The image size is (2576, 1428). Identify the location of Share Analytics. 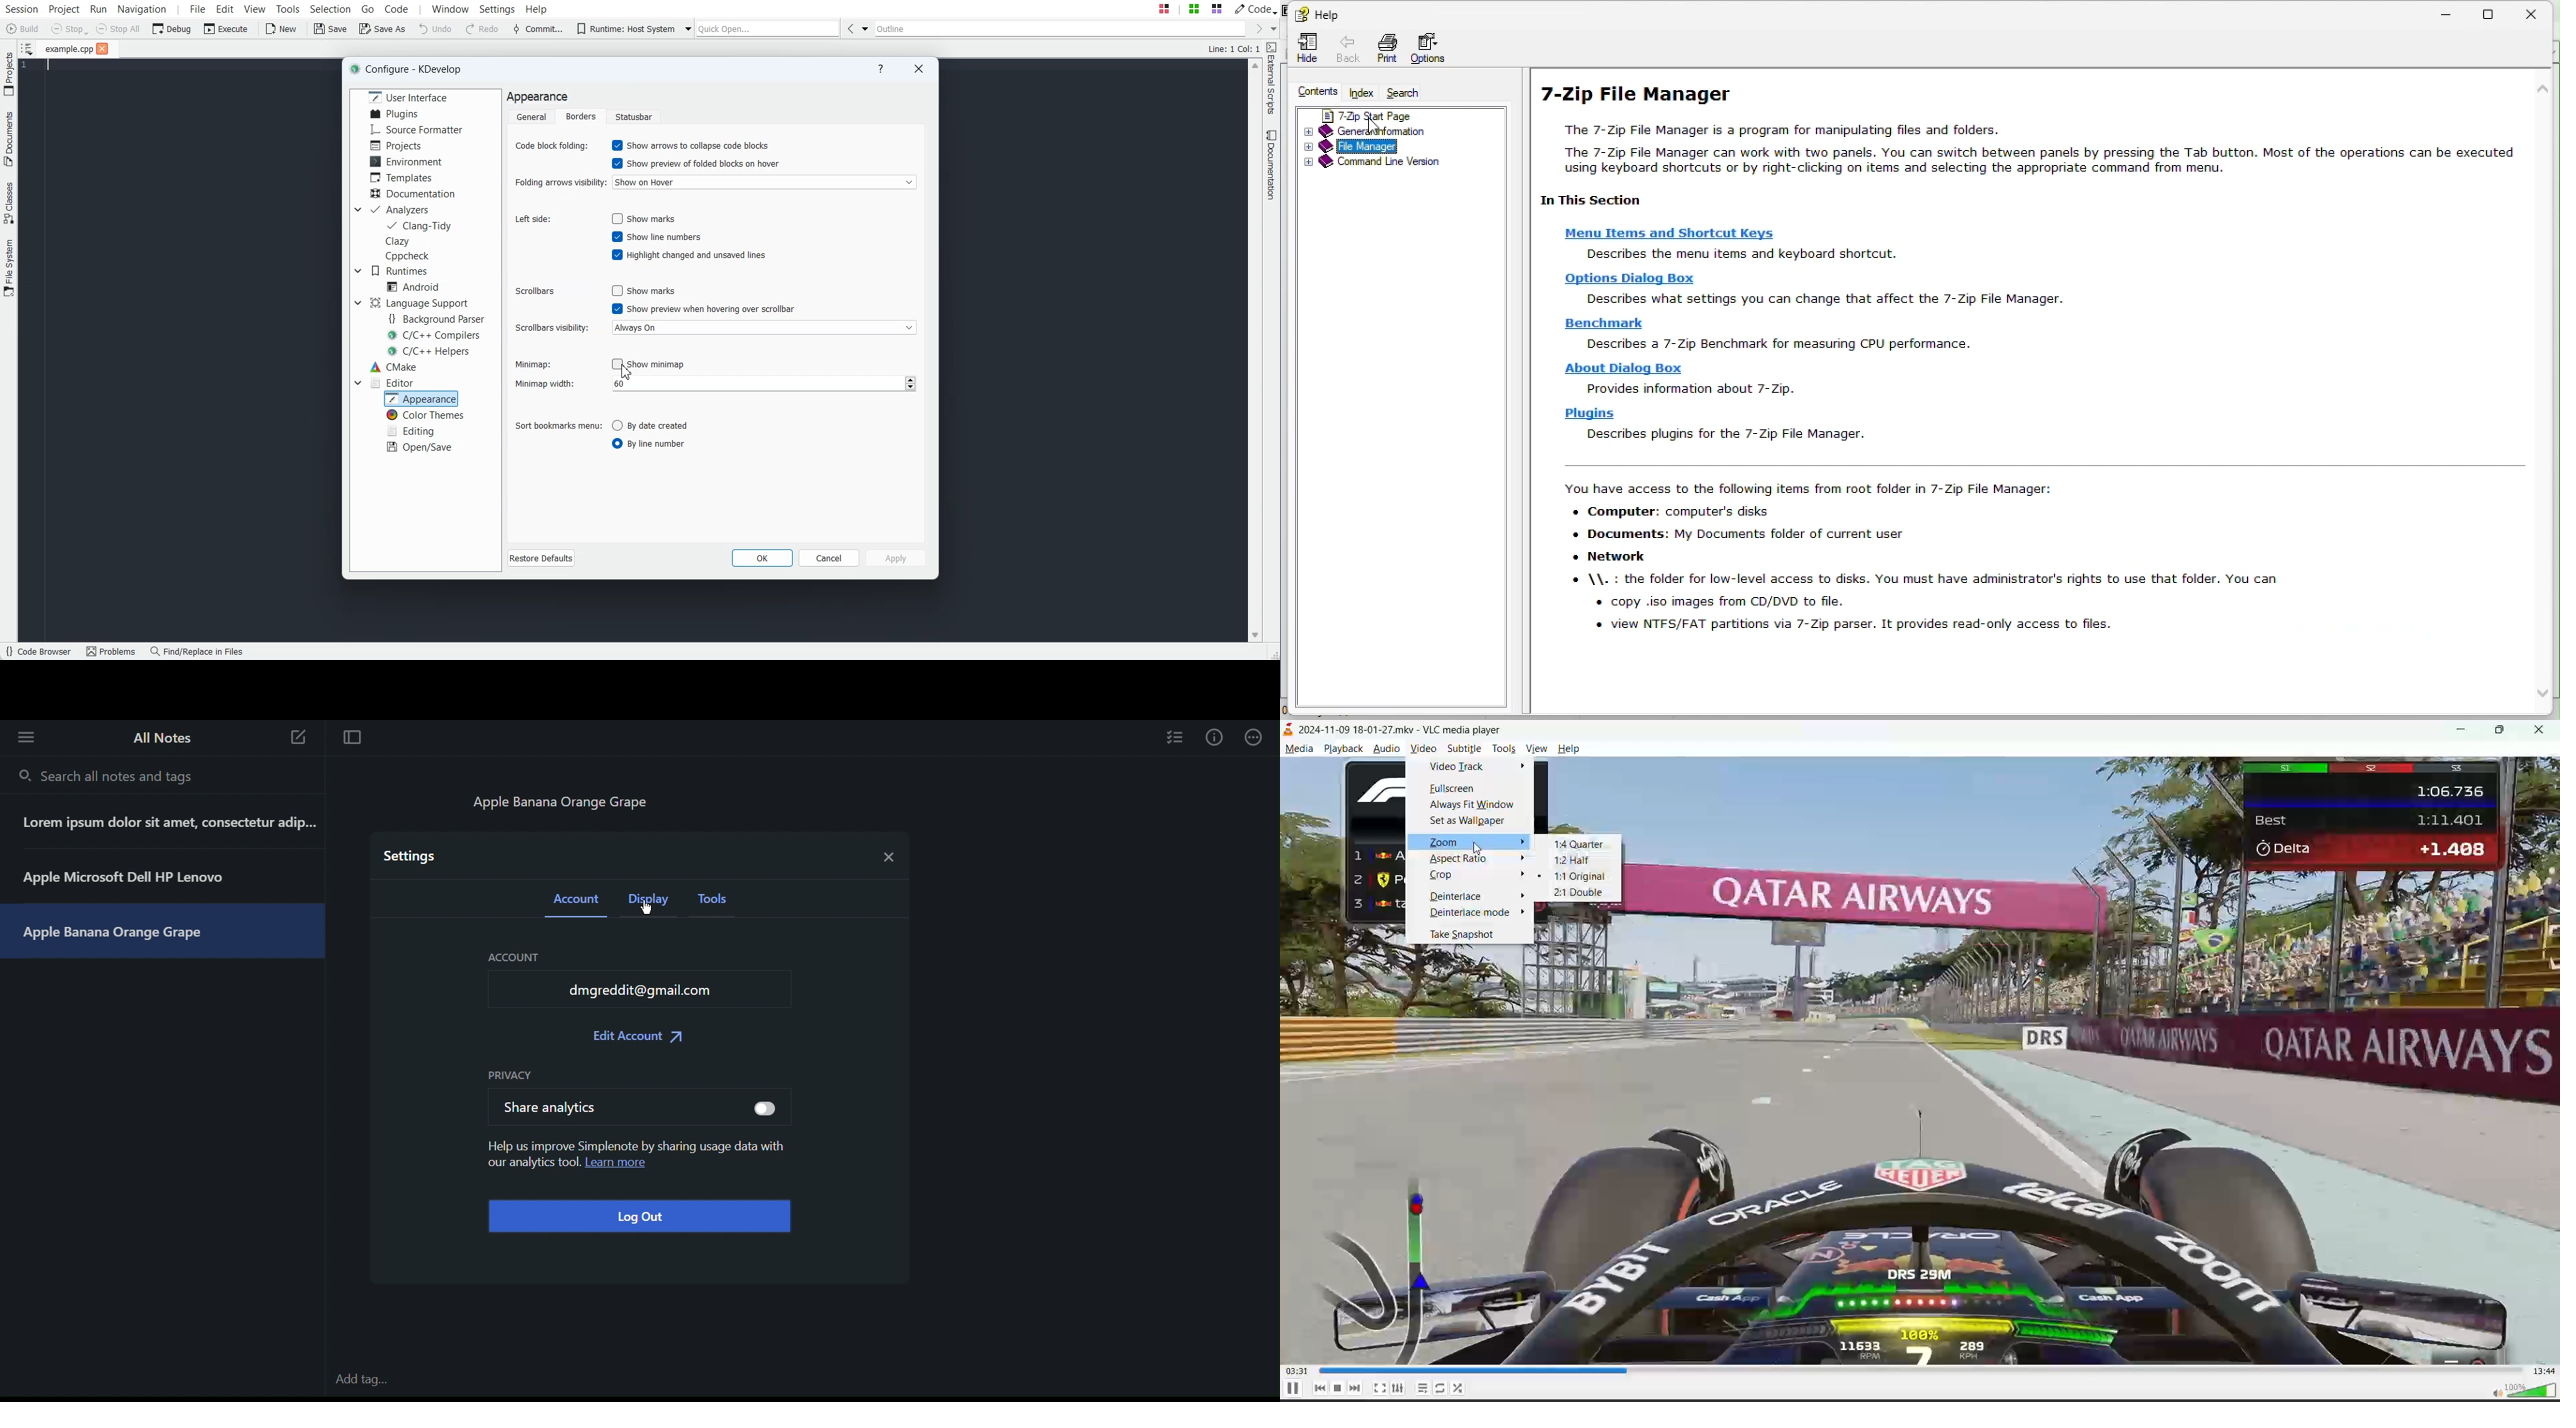
(580, 1106).